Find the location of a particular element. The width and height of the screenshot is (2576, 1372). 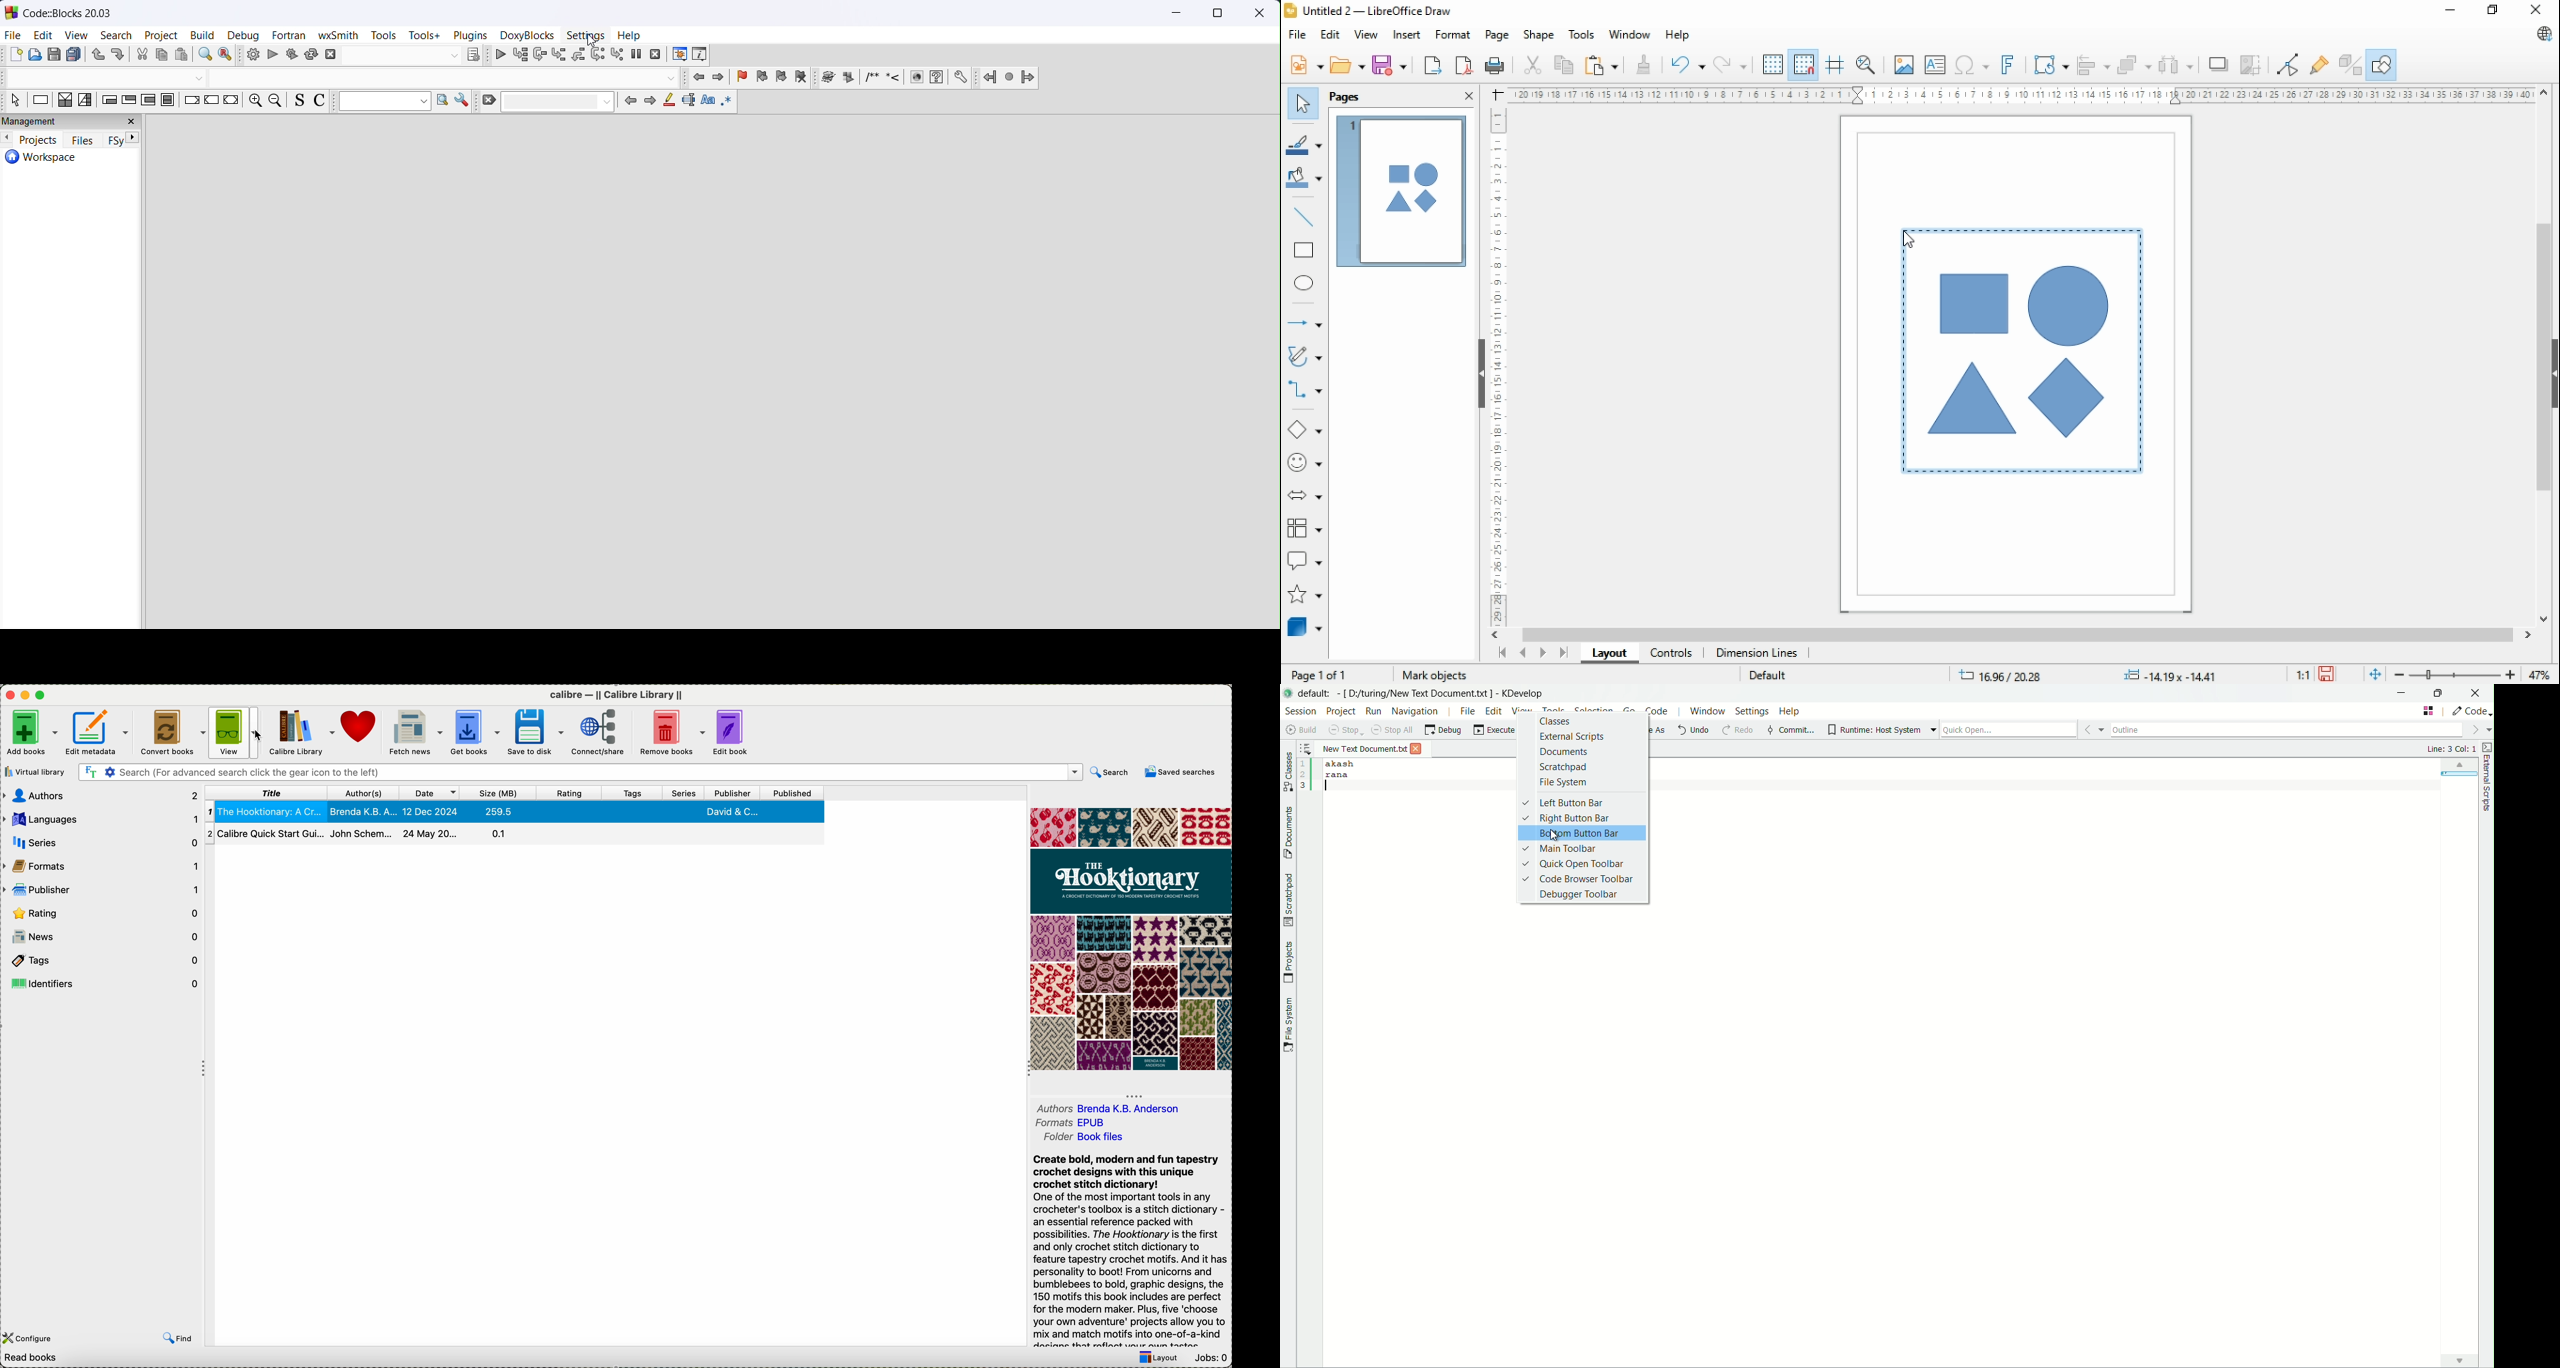

maximize program is located at coordinates (41, 695).